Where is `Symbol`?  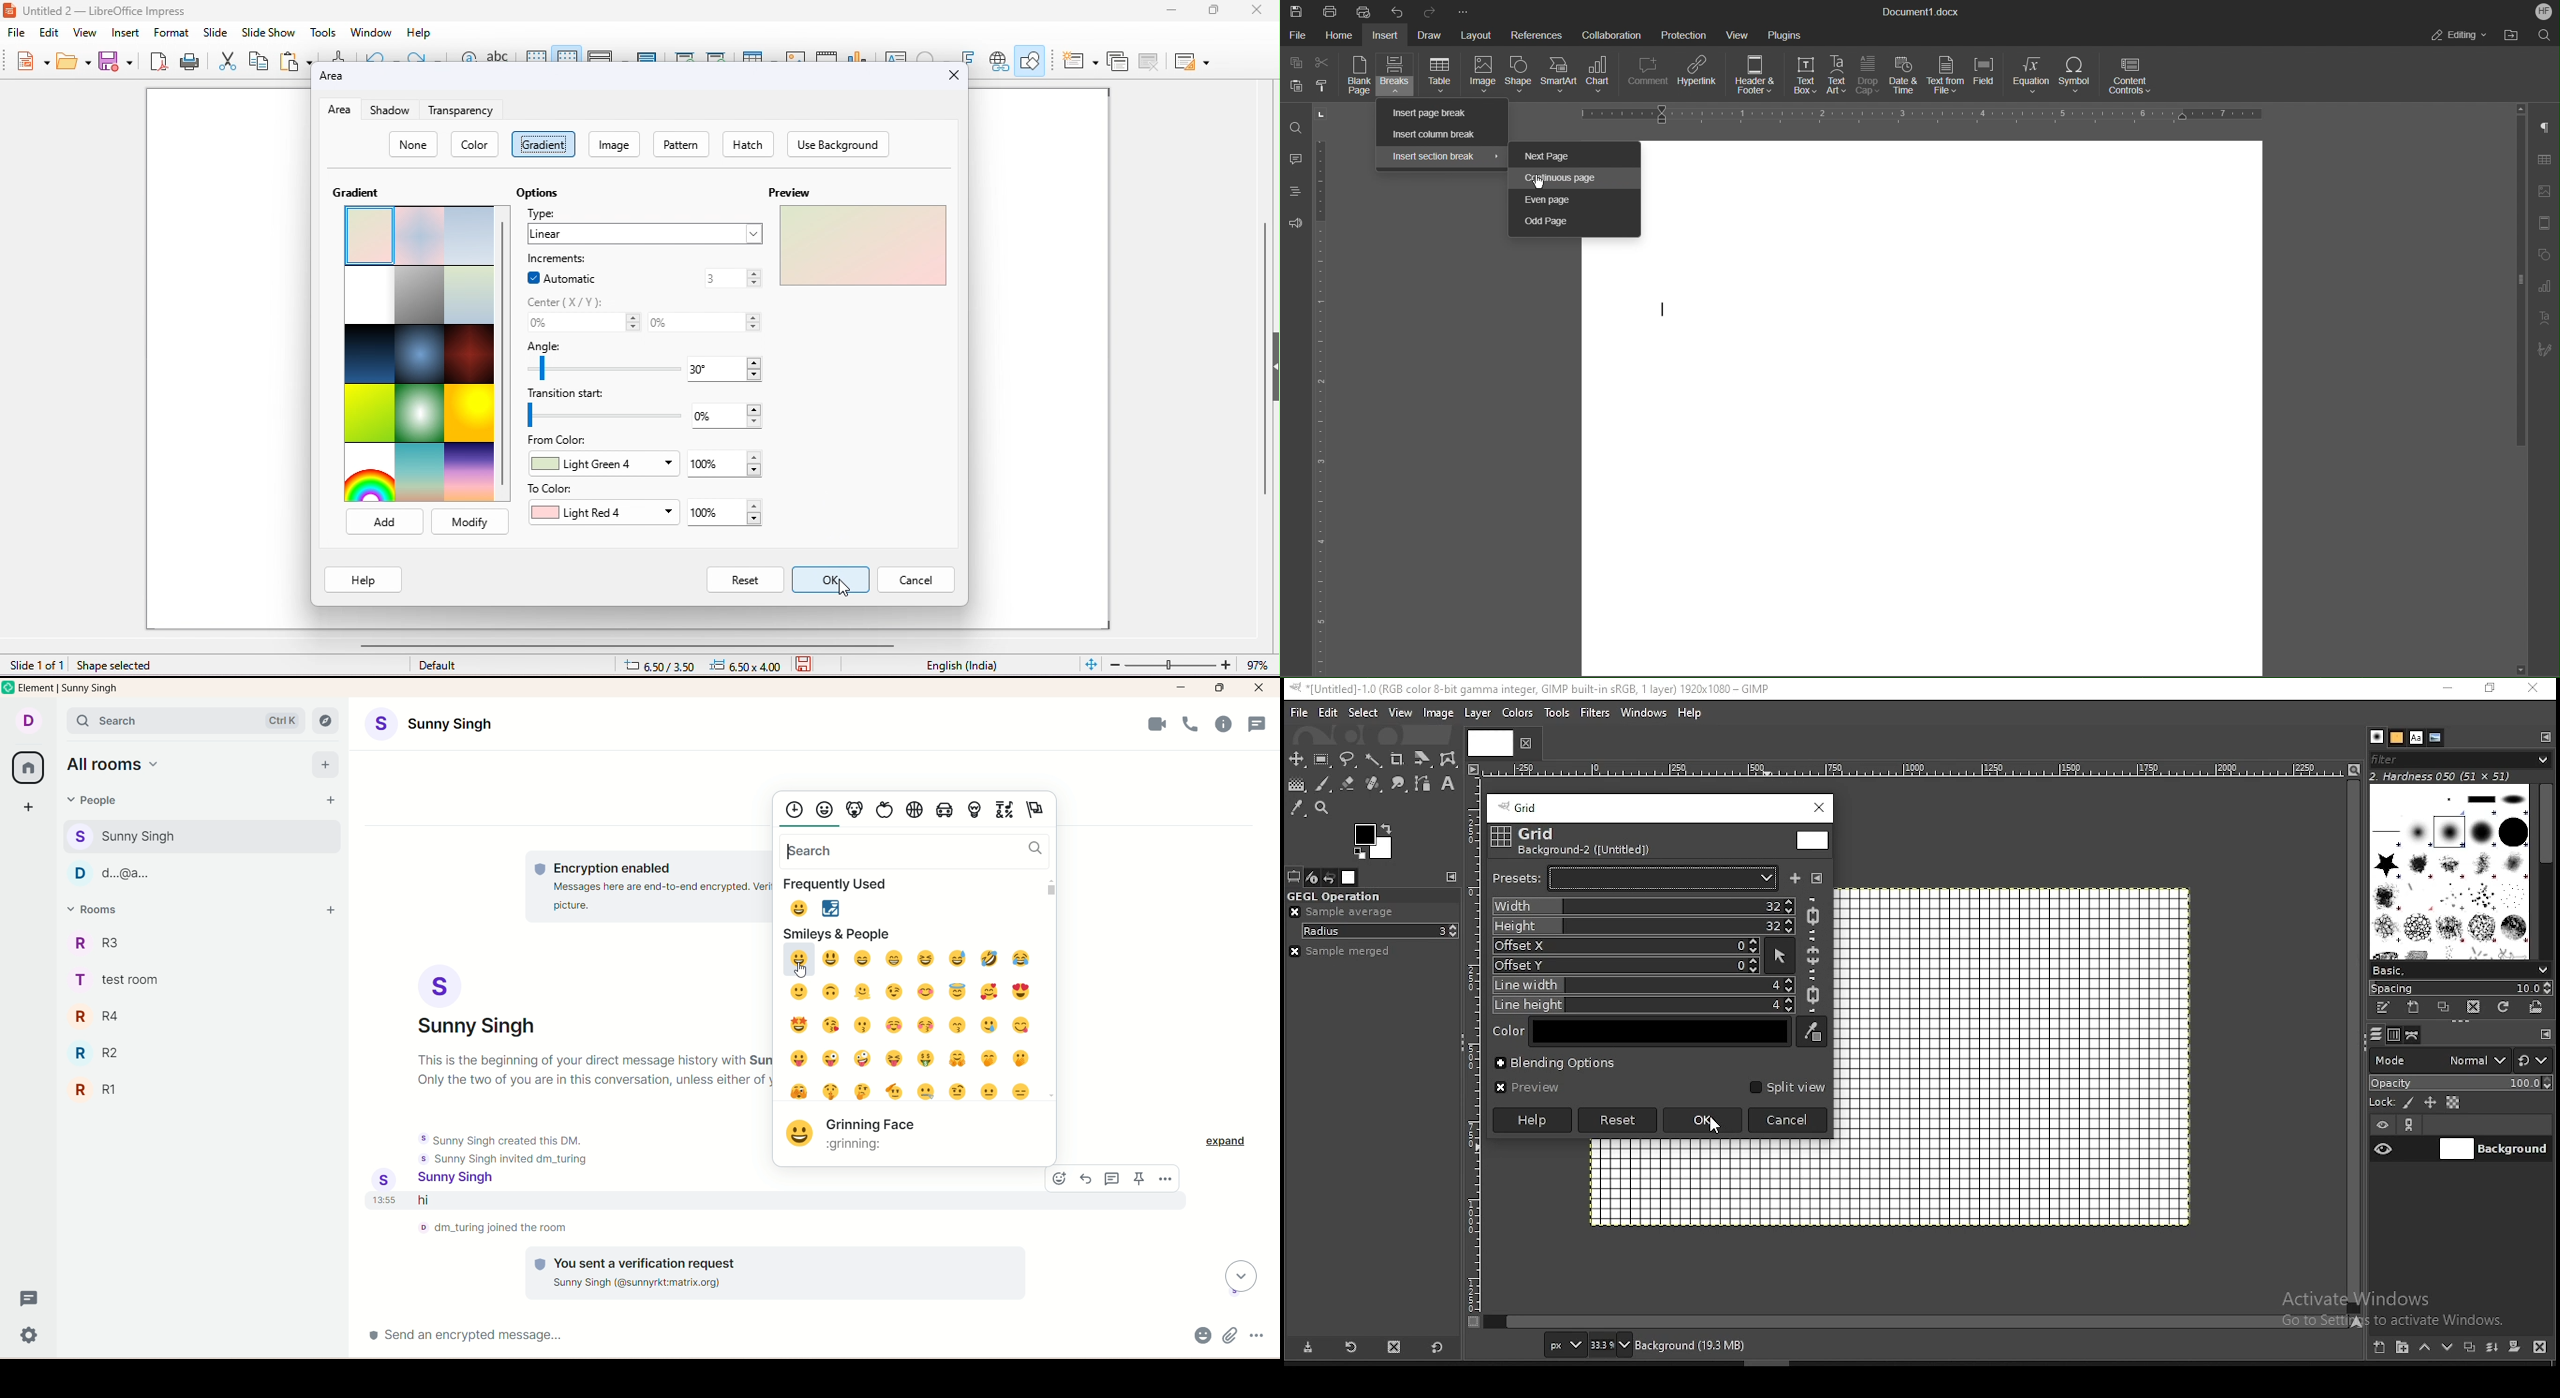 Symbol is located at coordinates (2075, 76).